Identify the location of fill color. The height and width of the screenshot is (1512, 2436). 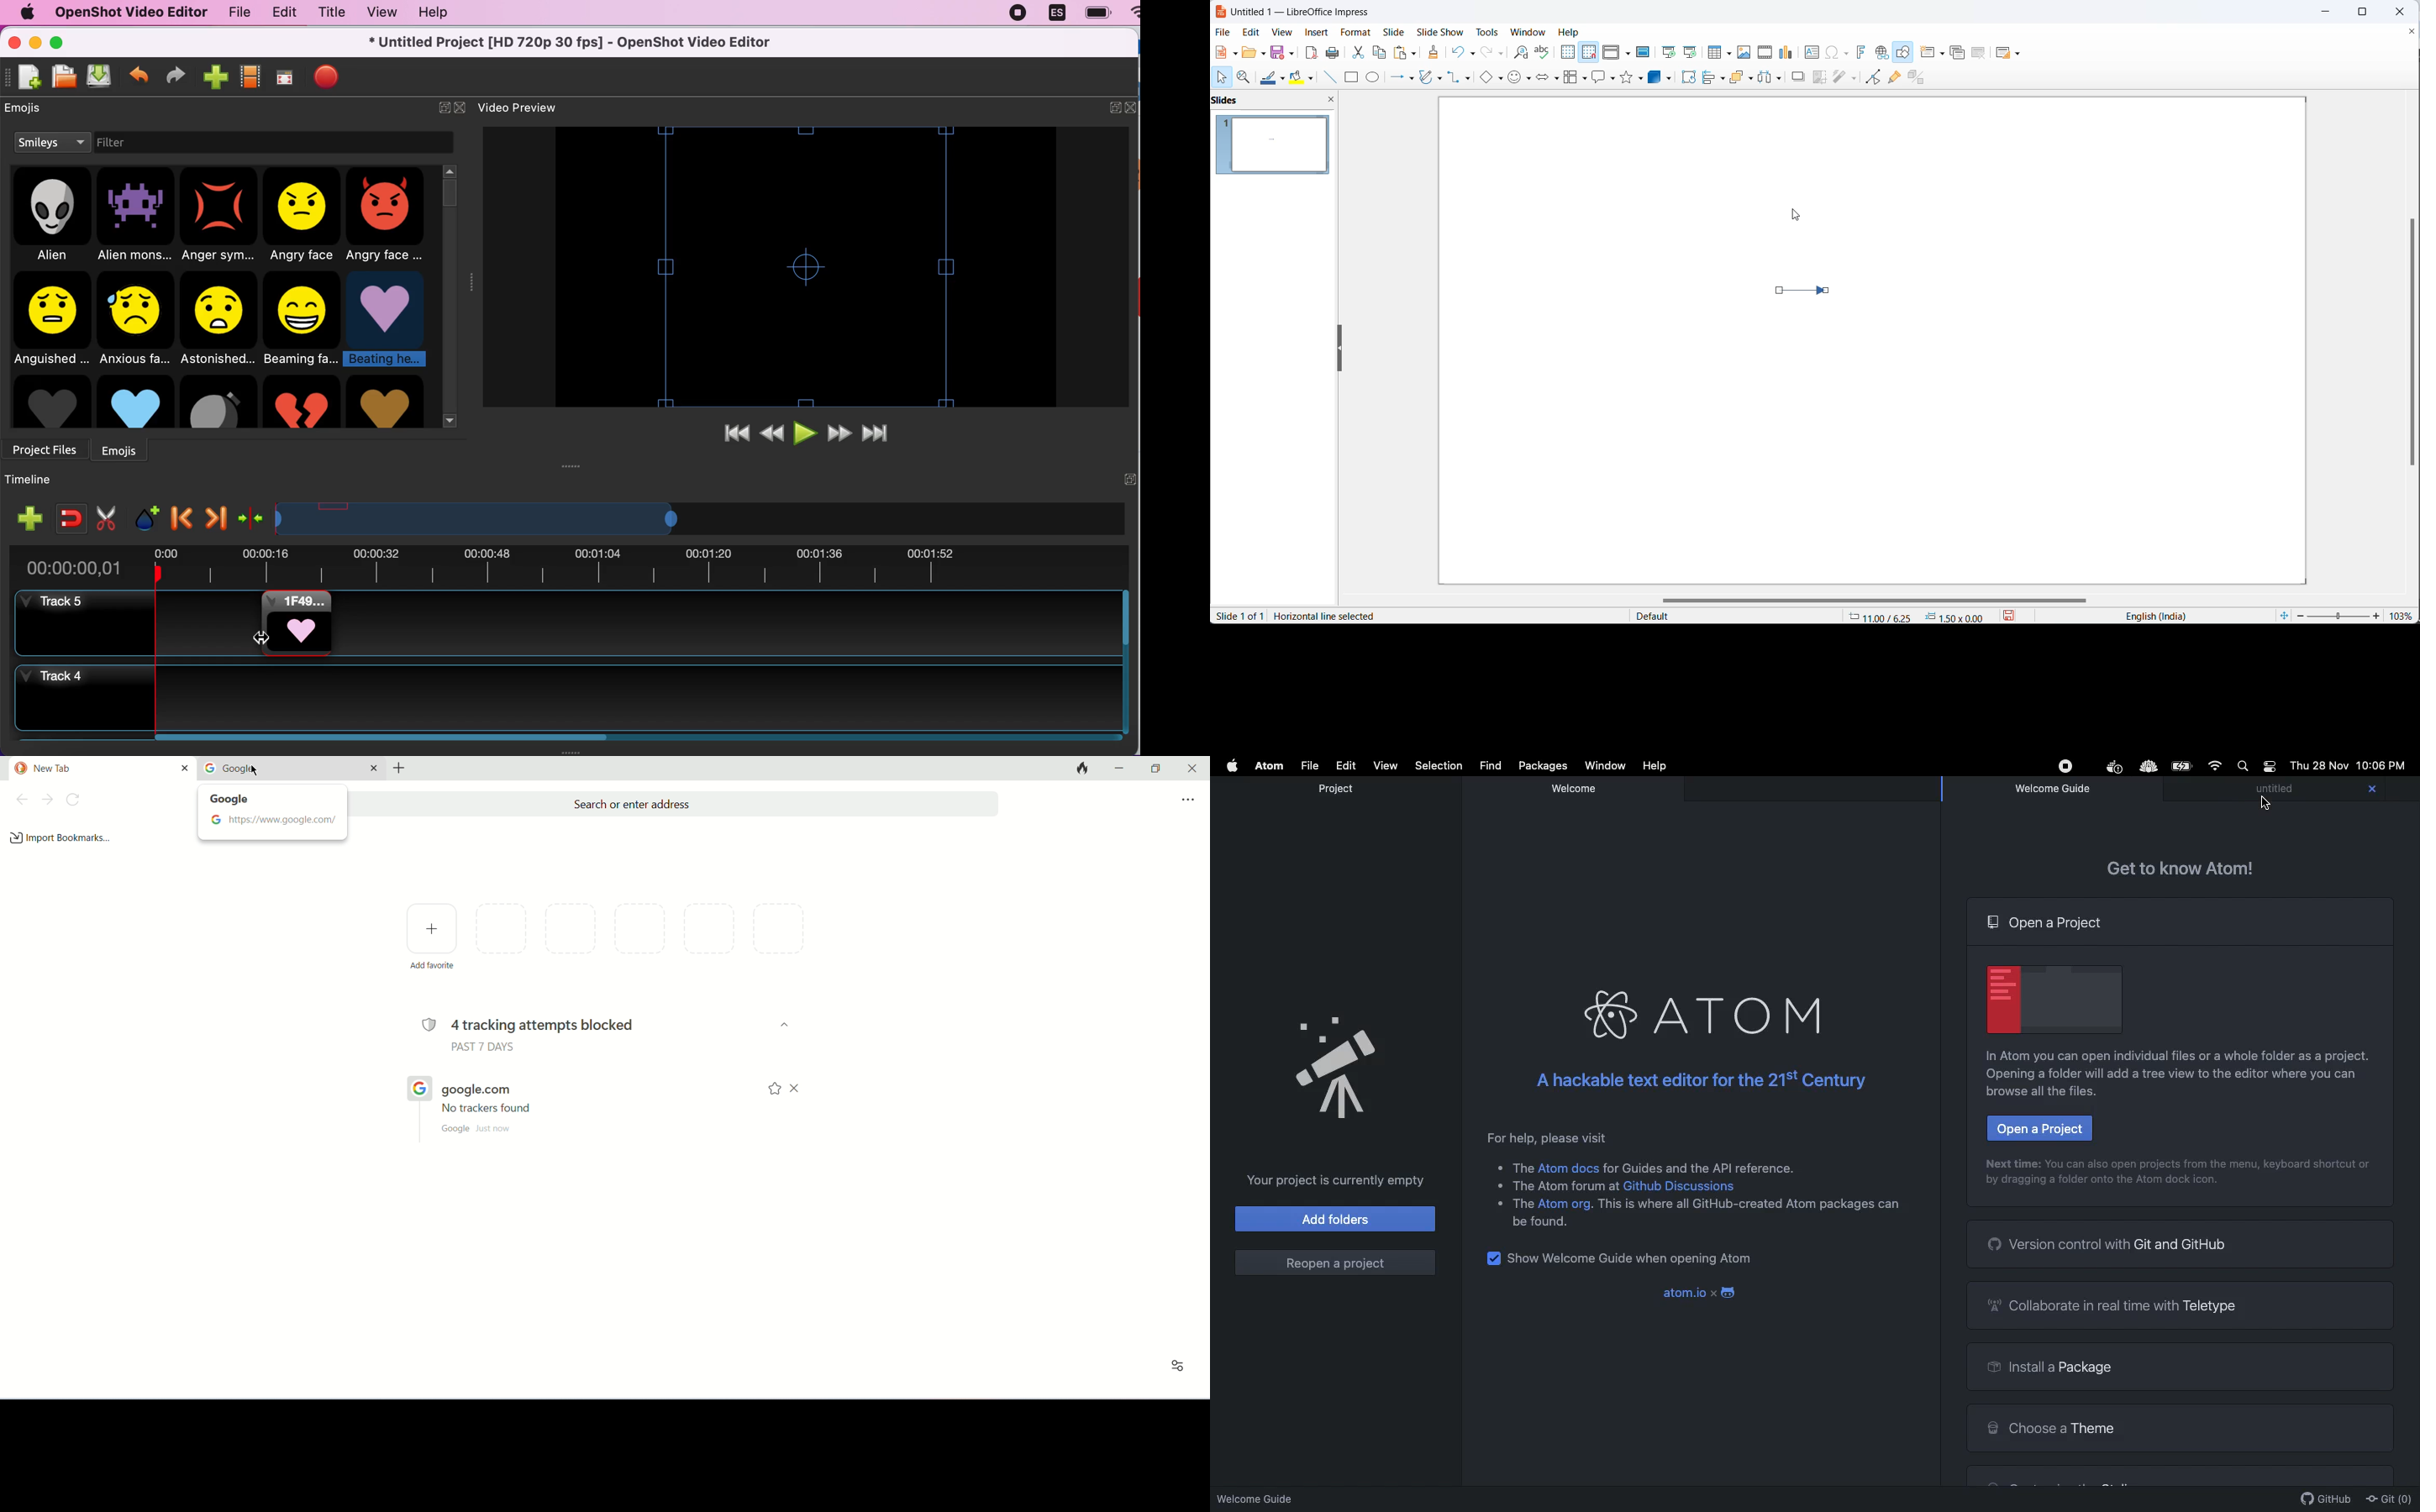
(1303, 78).